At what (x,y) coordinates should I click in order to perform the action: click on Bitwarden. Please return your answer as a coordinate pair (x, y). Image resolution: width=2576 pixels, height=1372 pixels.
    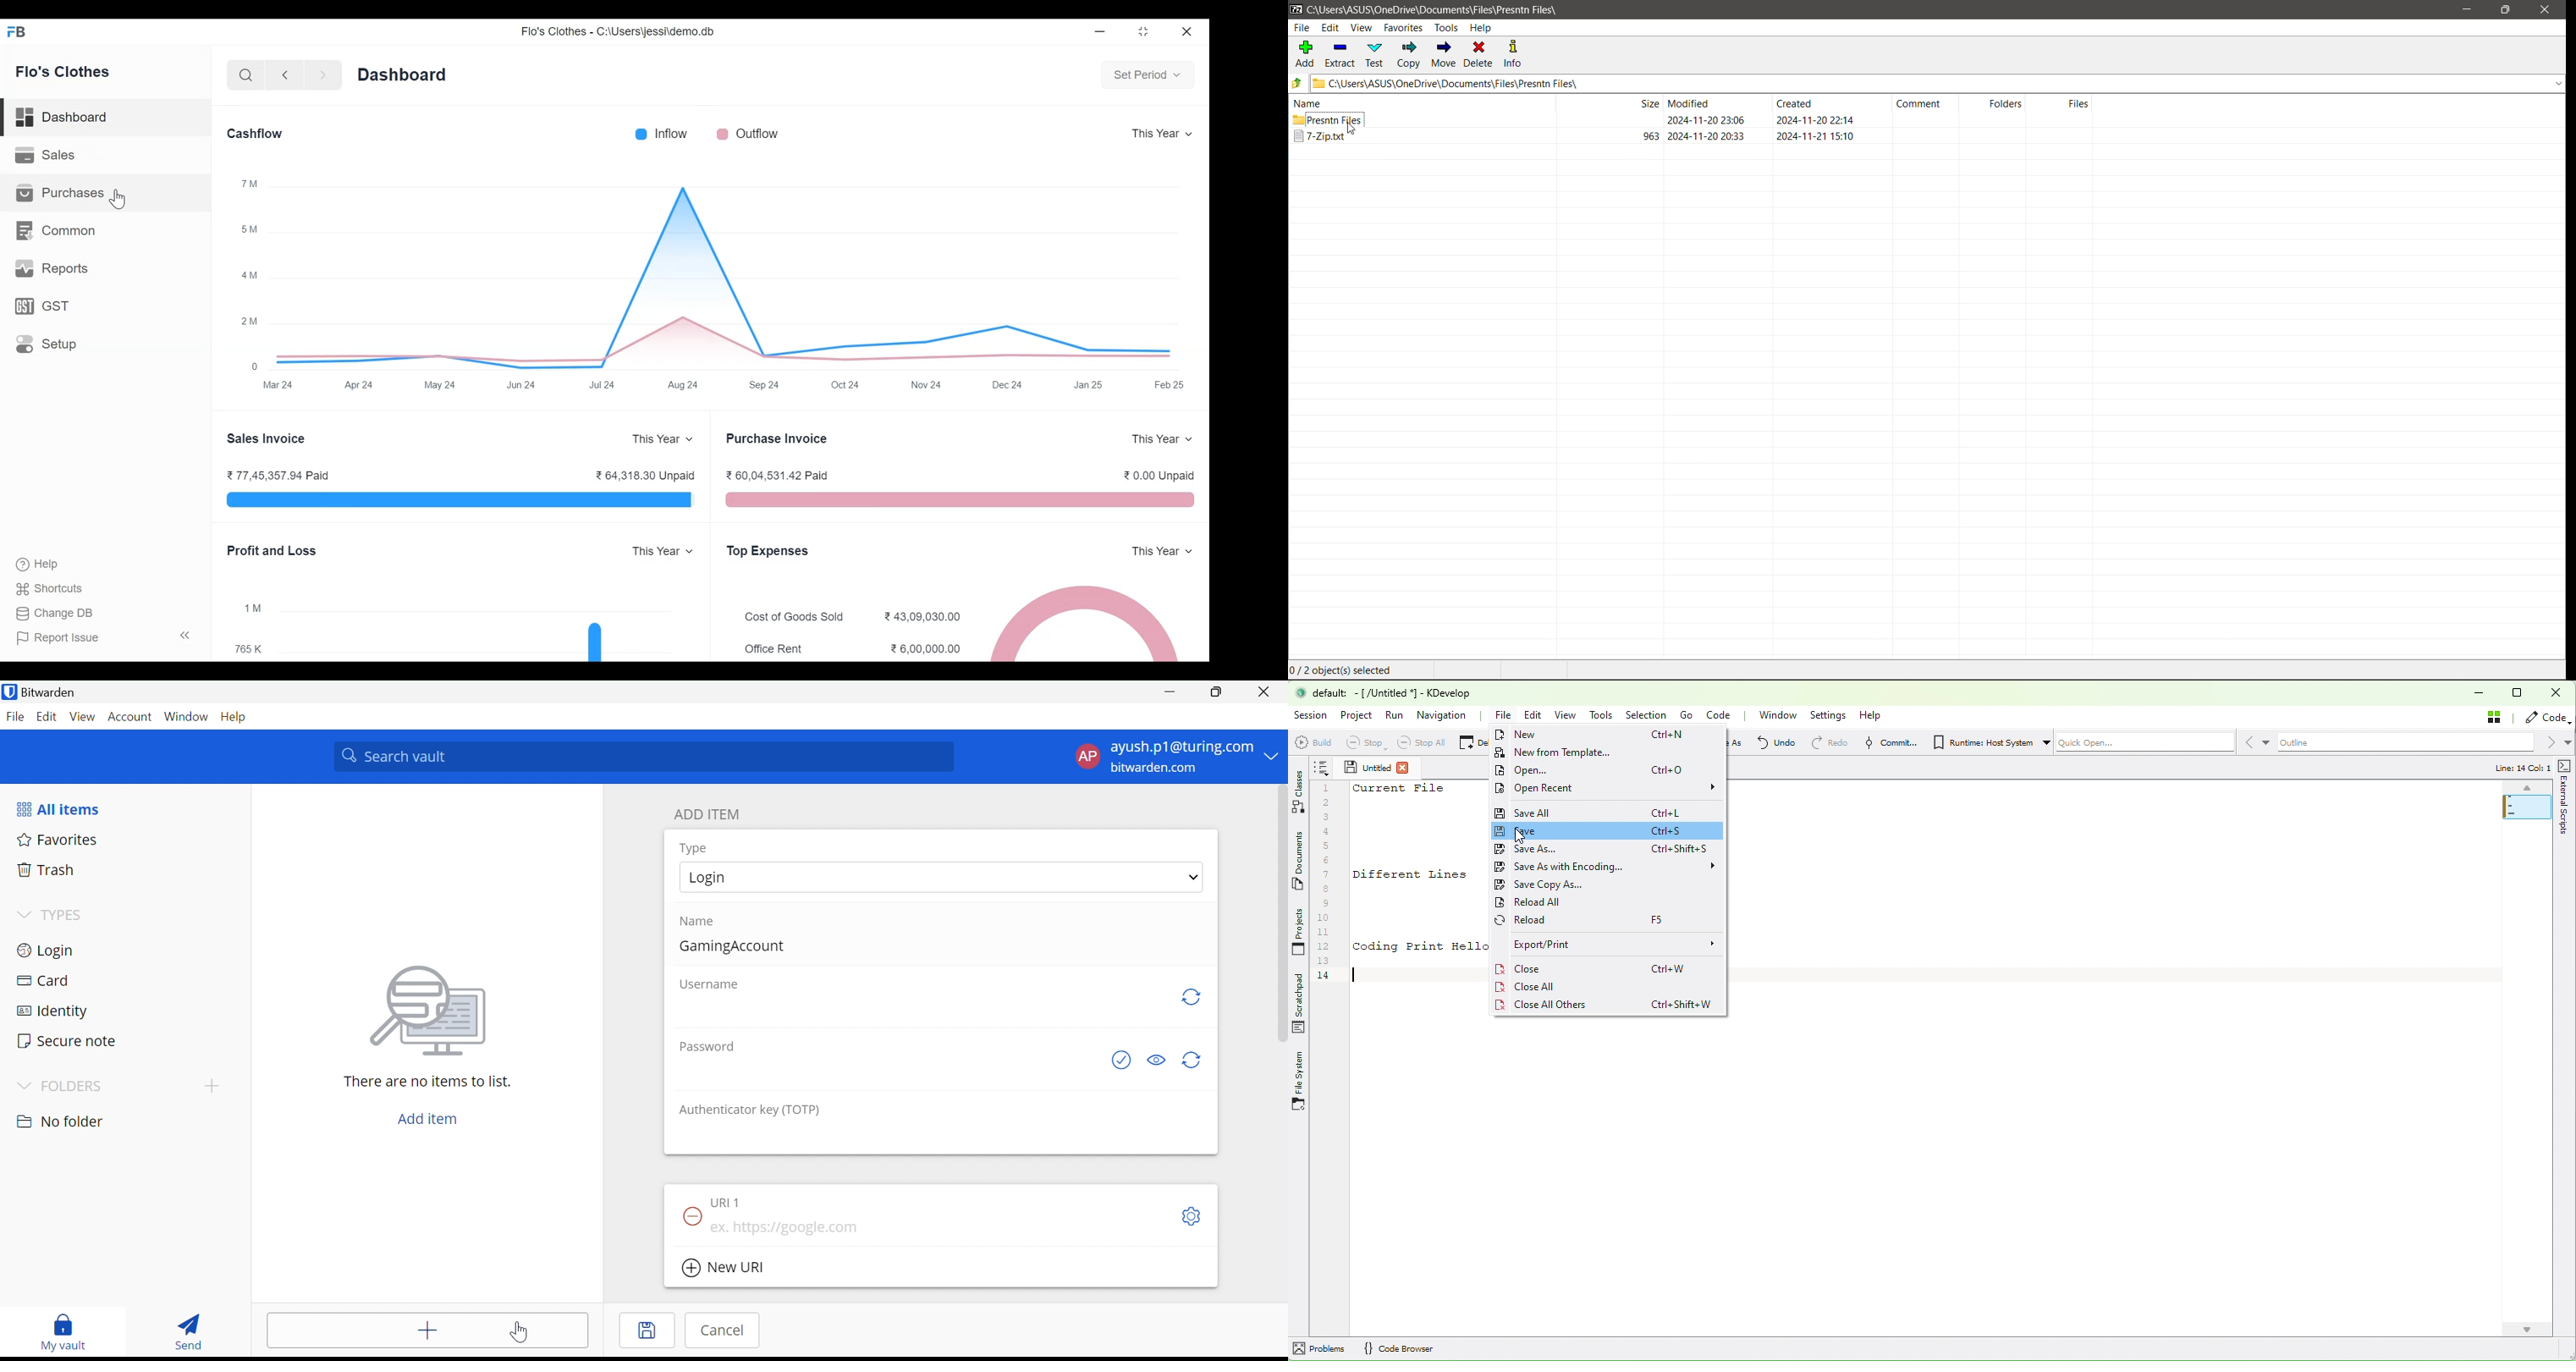
    Looking at the image, I should click on (39, 691).